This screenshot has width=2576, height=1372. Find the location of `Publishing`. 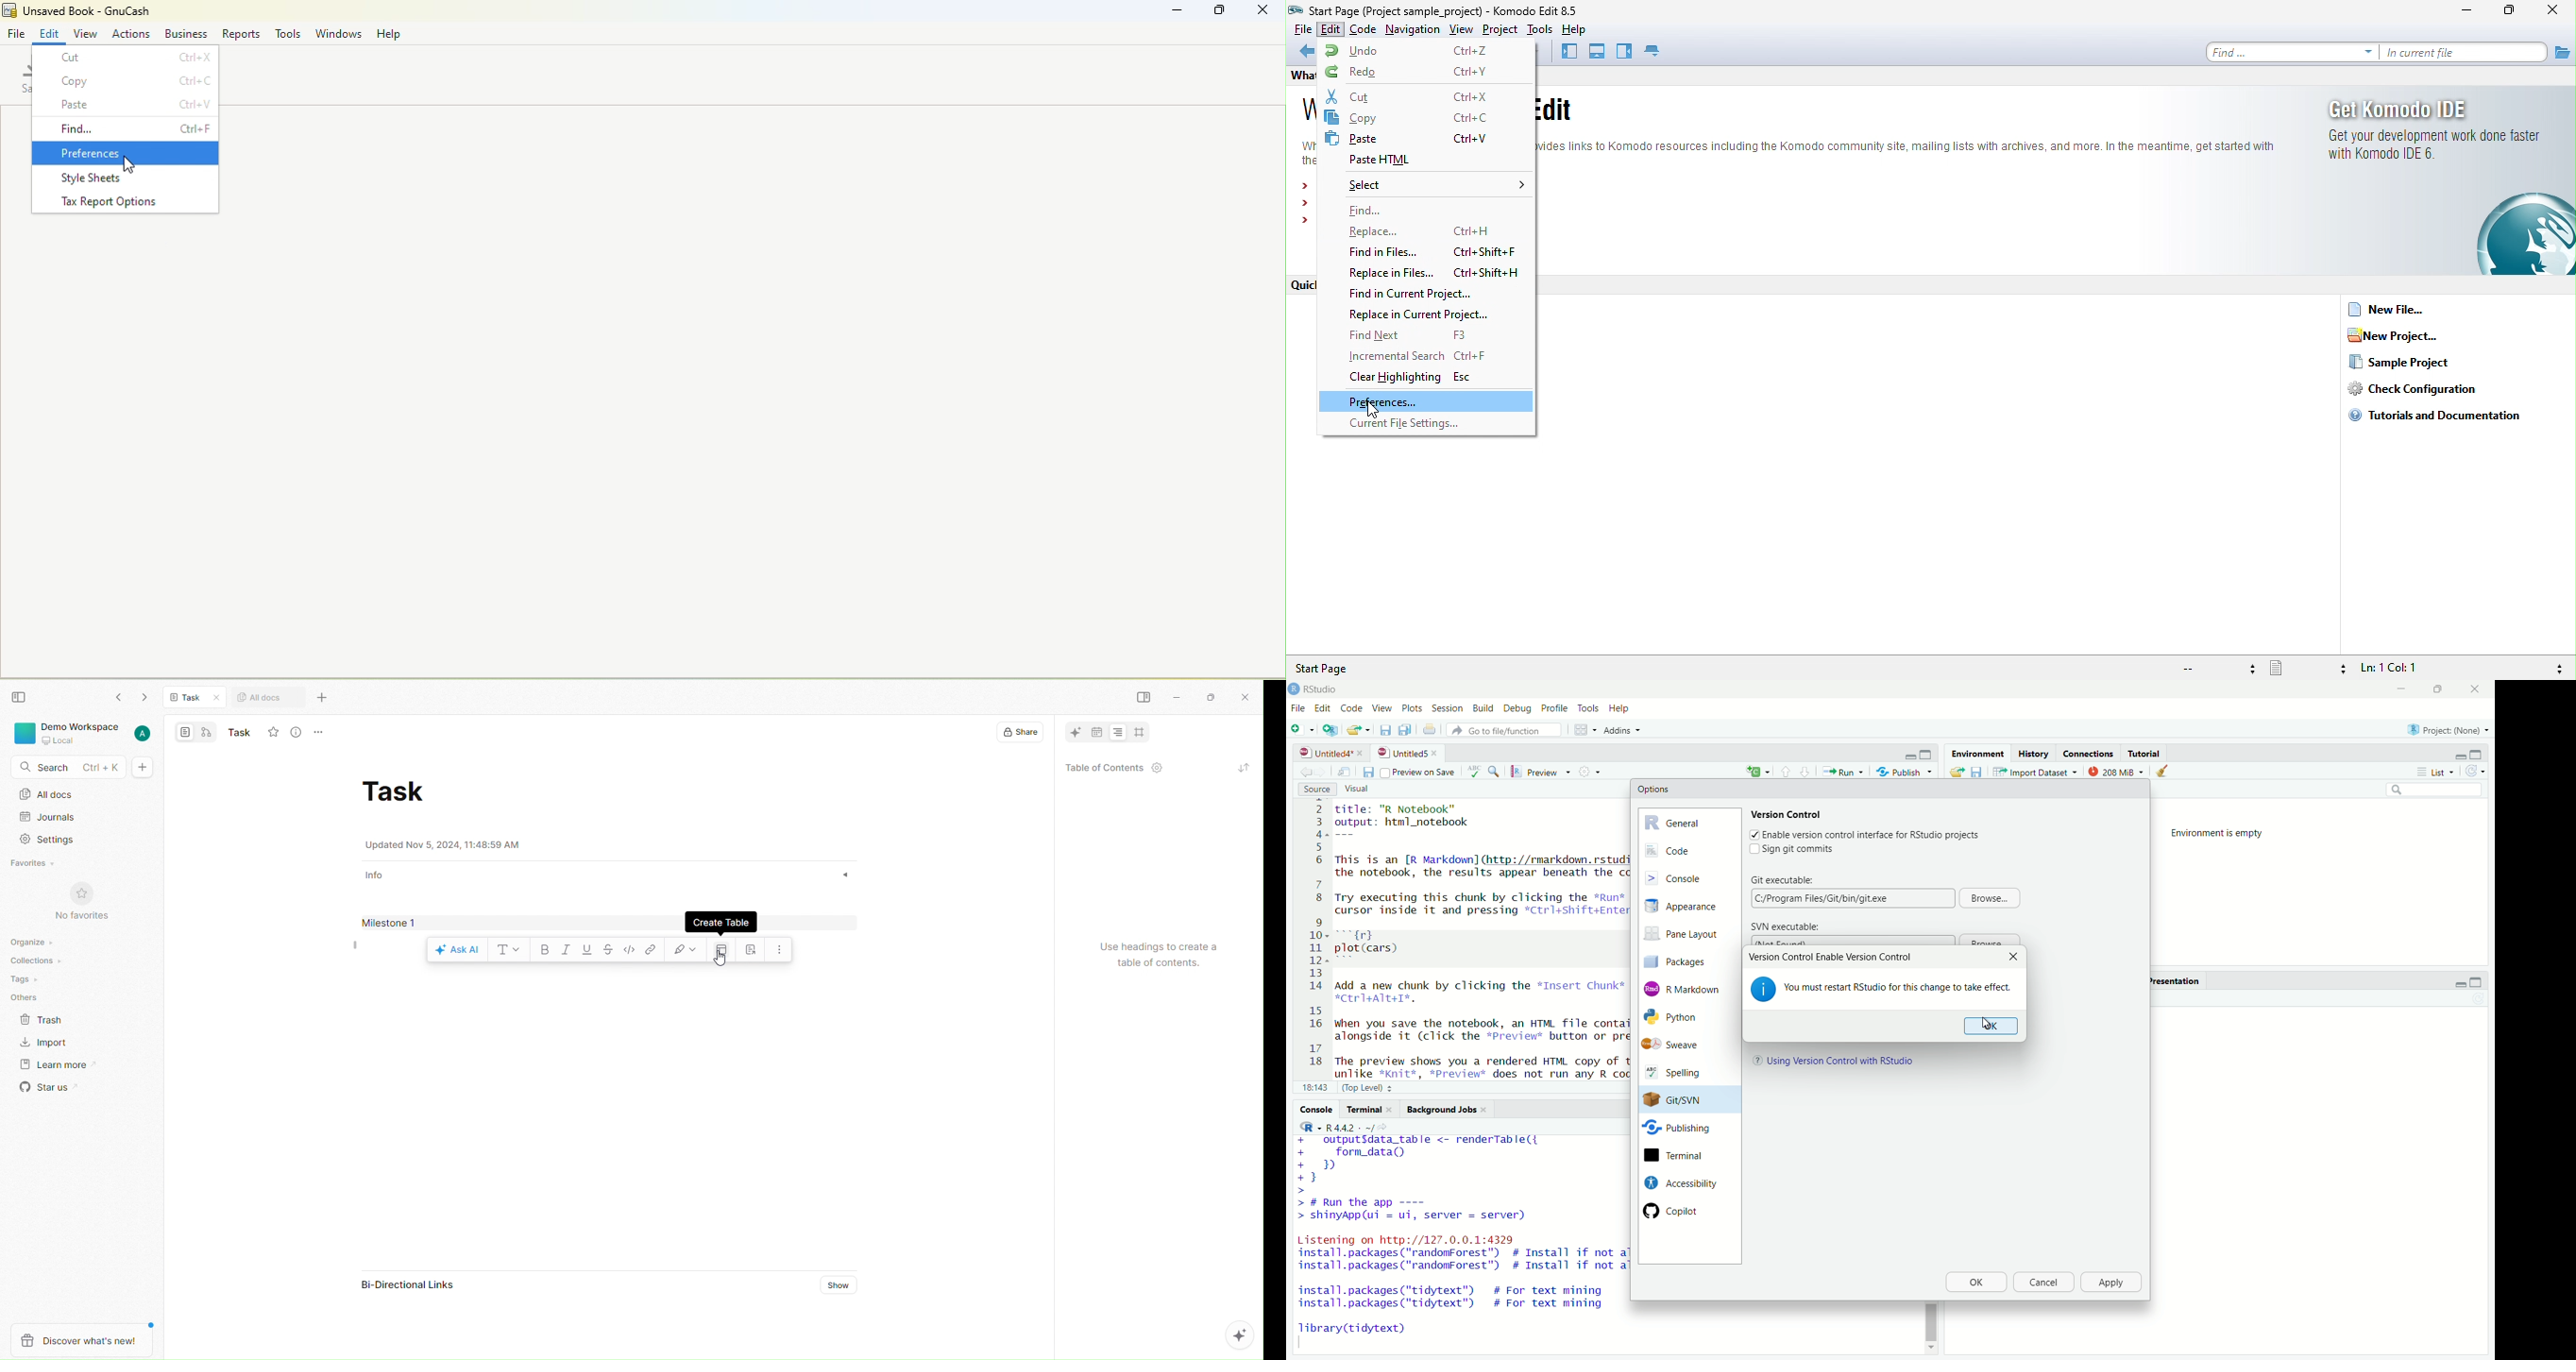

Publishing is located at coordinates (1678, 1130).